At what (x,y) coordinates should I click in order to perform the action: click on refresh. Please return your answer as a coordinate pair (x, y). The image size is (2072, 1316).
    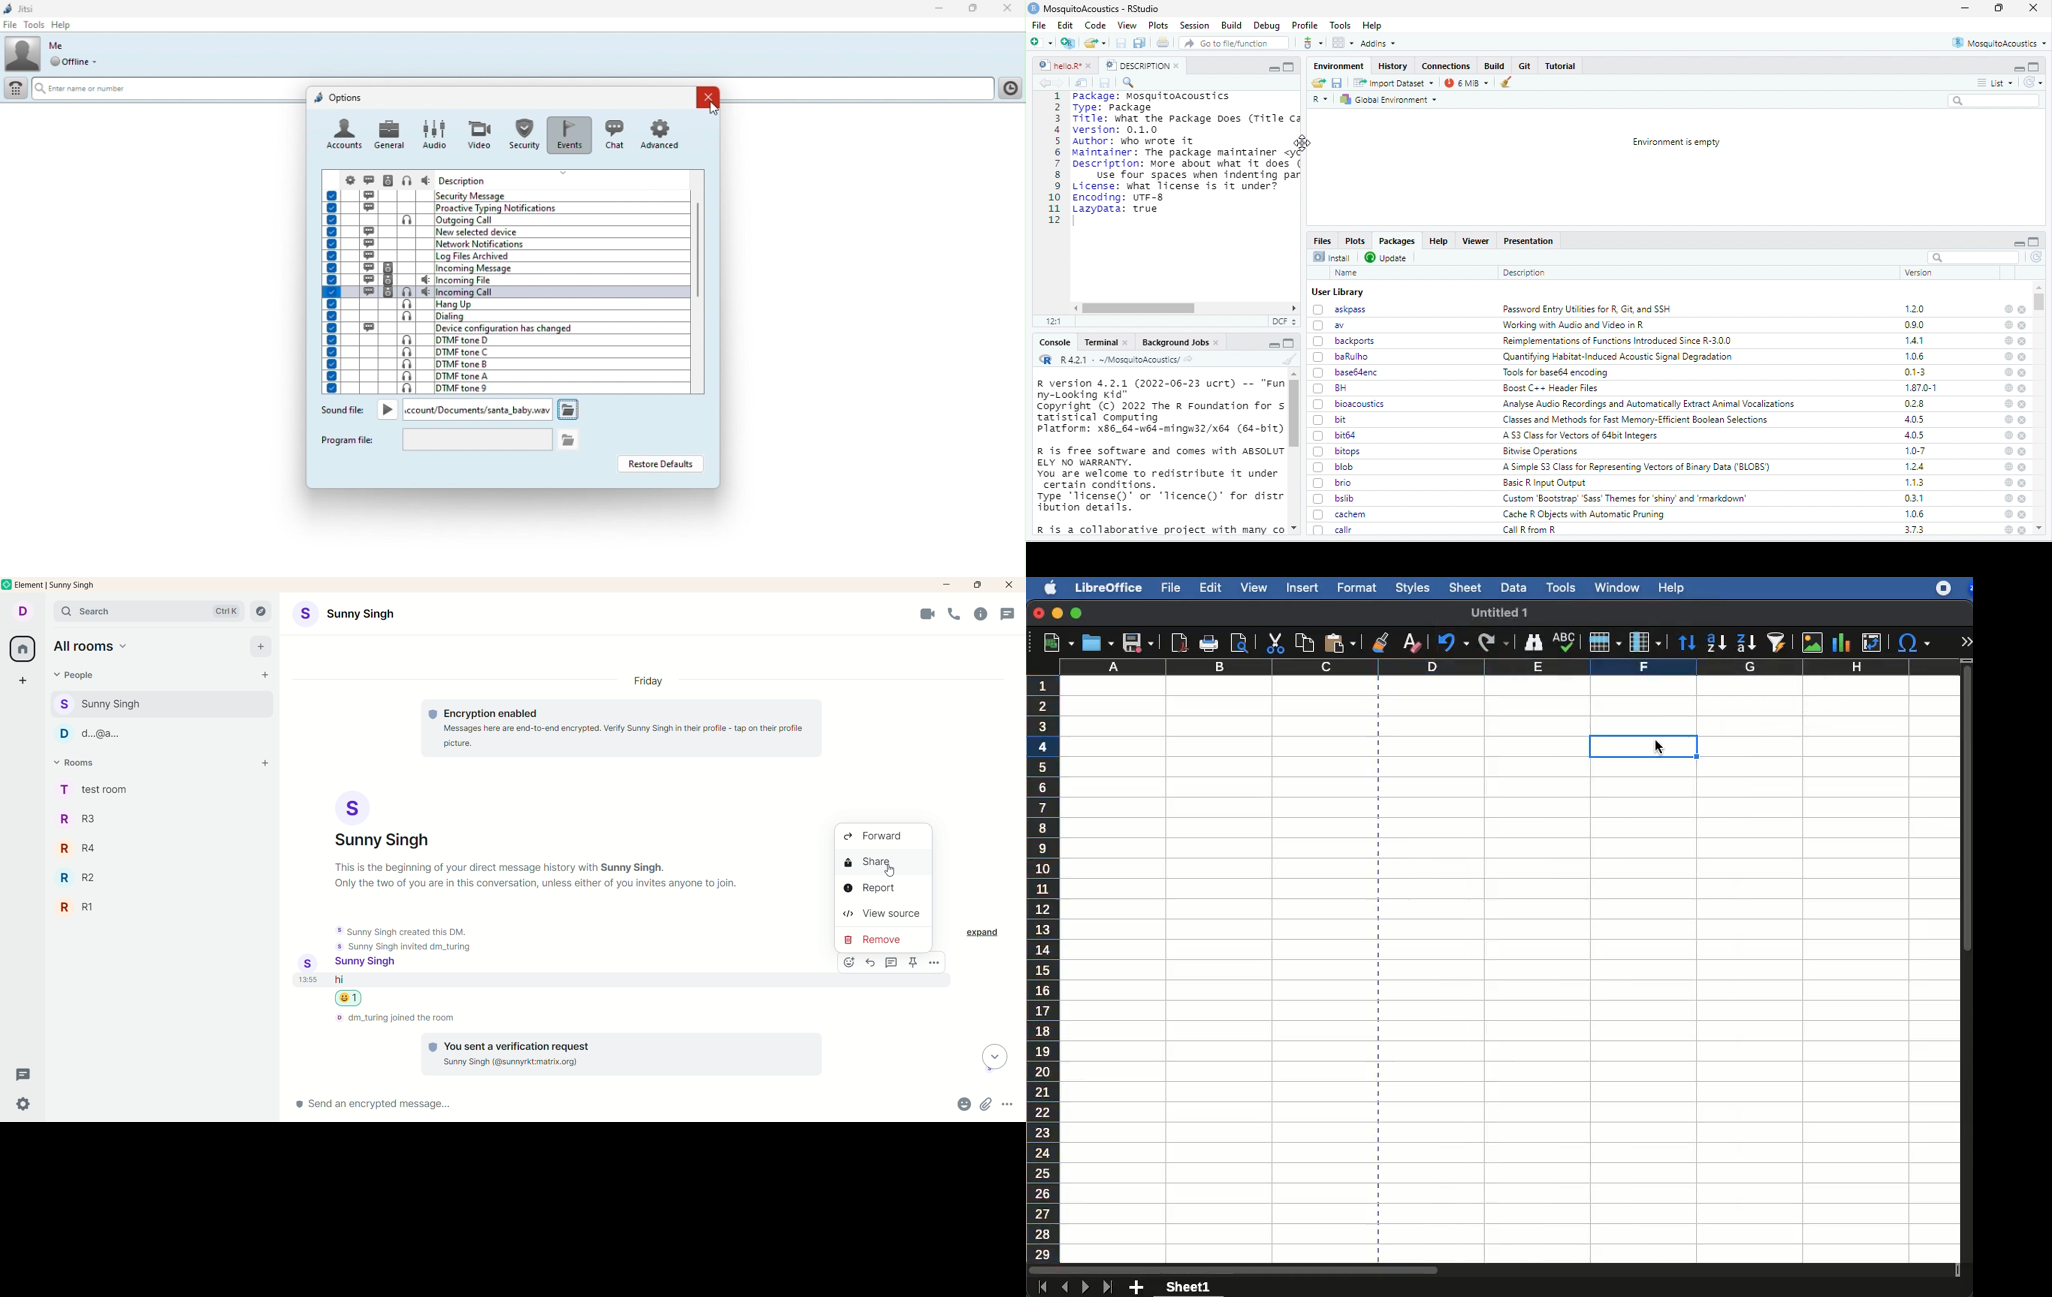
    Looking at the image, I should click on (2036, 258).